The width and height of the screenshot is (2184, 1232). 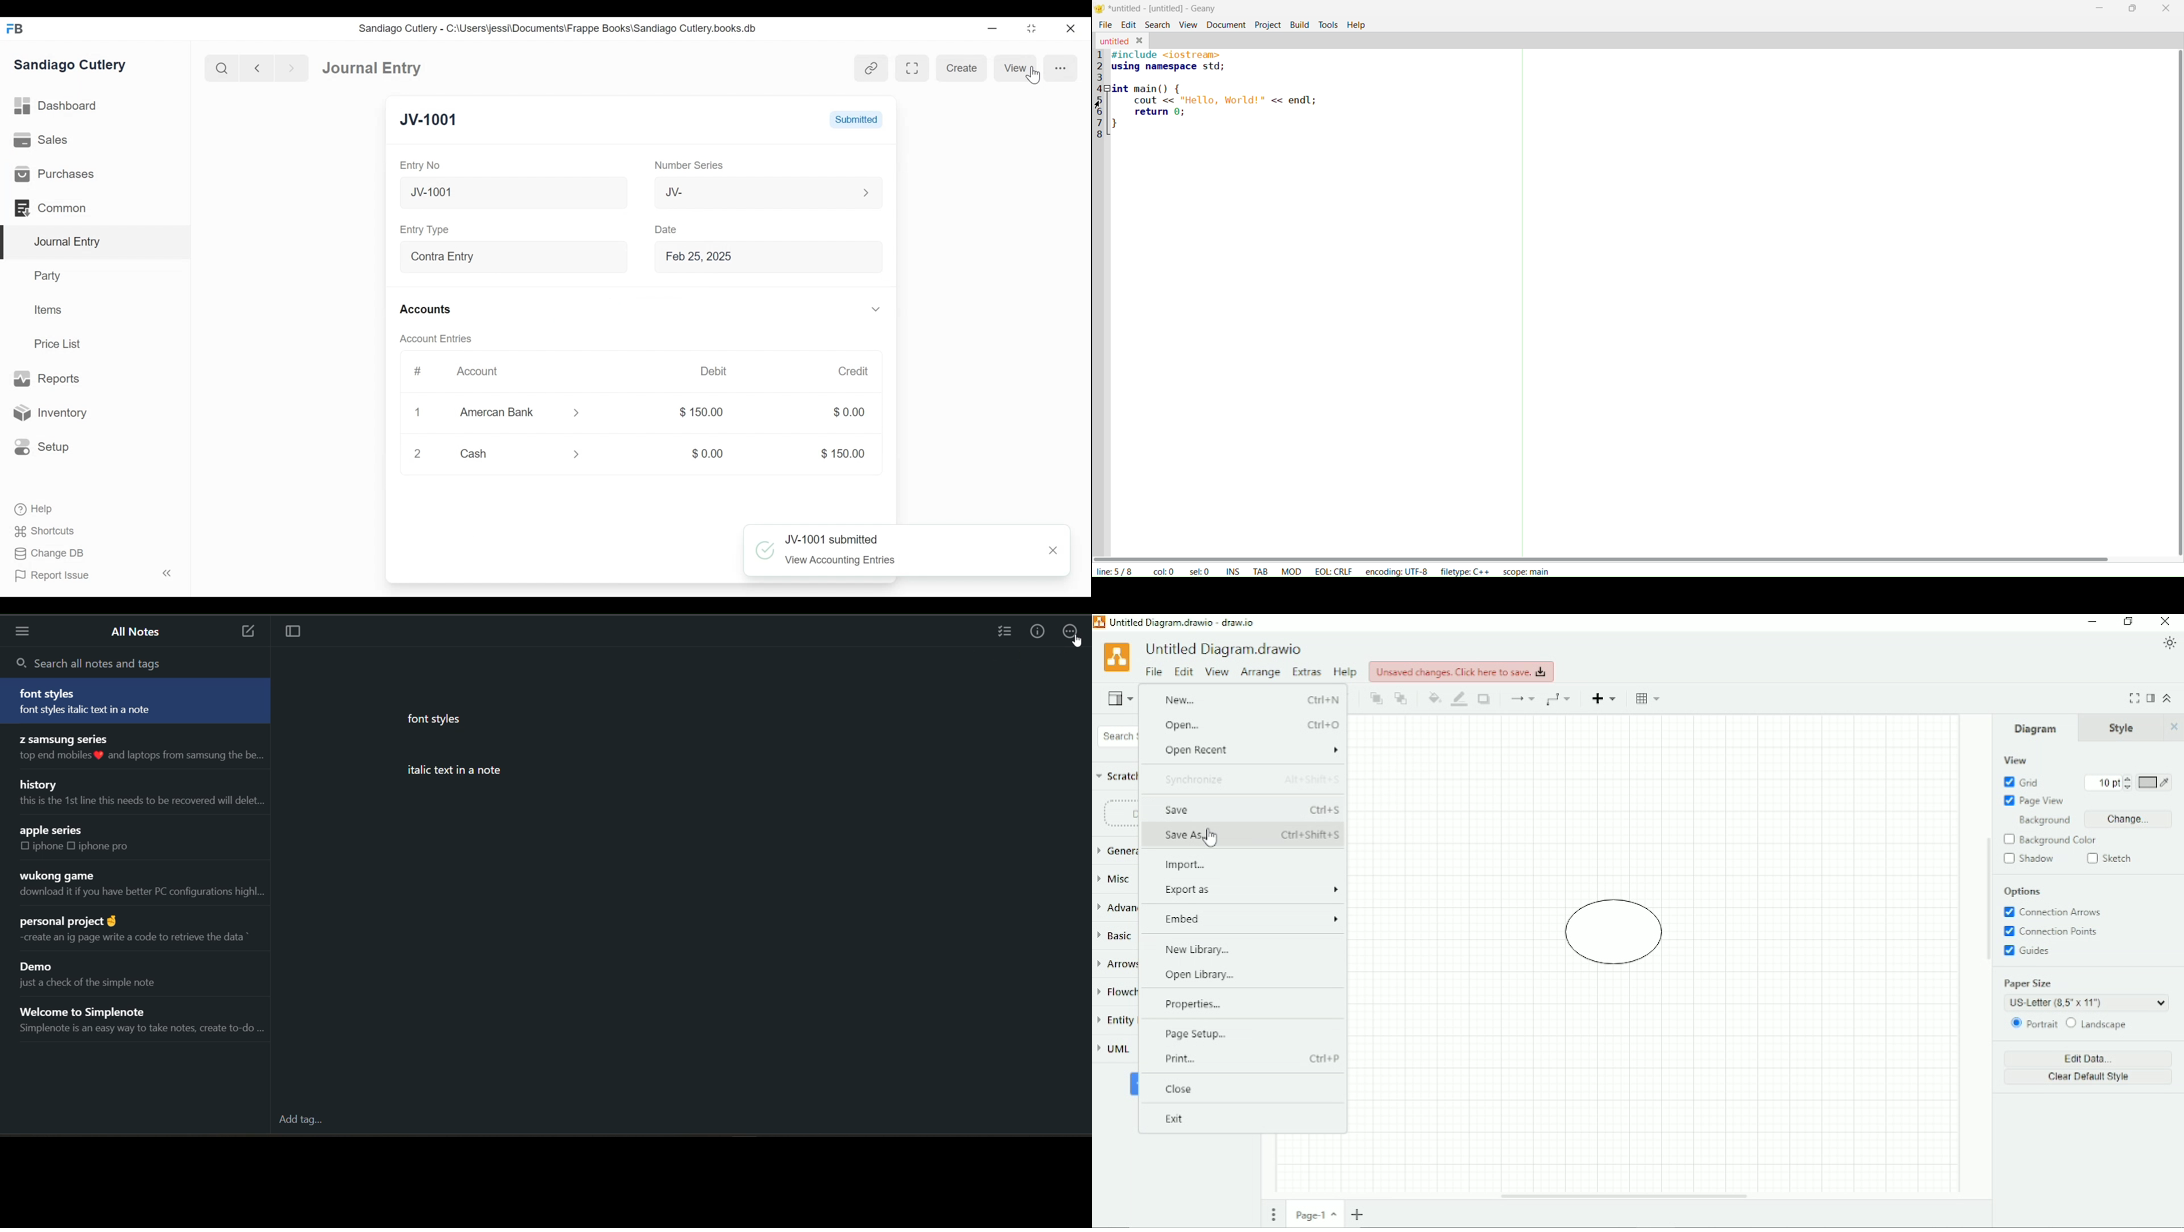 What do you see at coordinates (1252, 835) in the screenshot?
I see `Save As` at bounding box center [1252, 835].